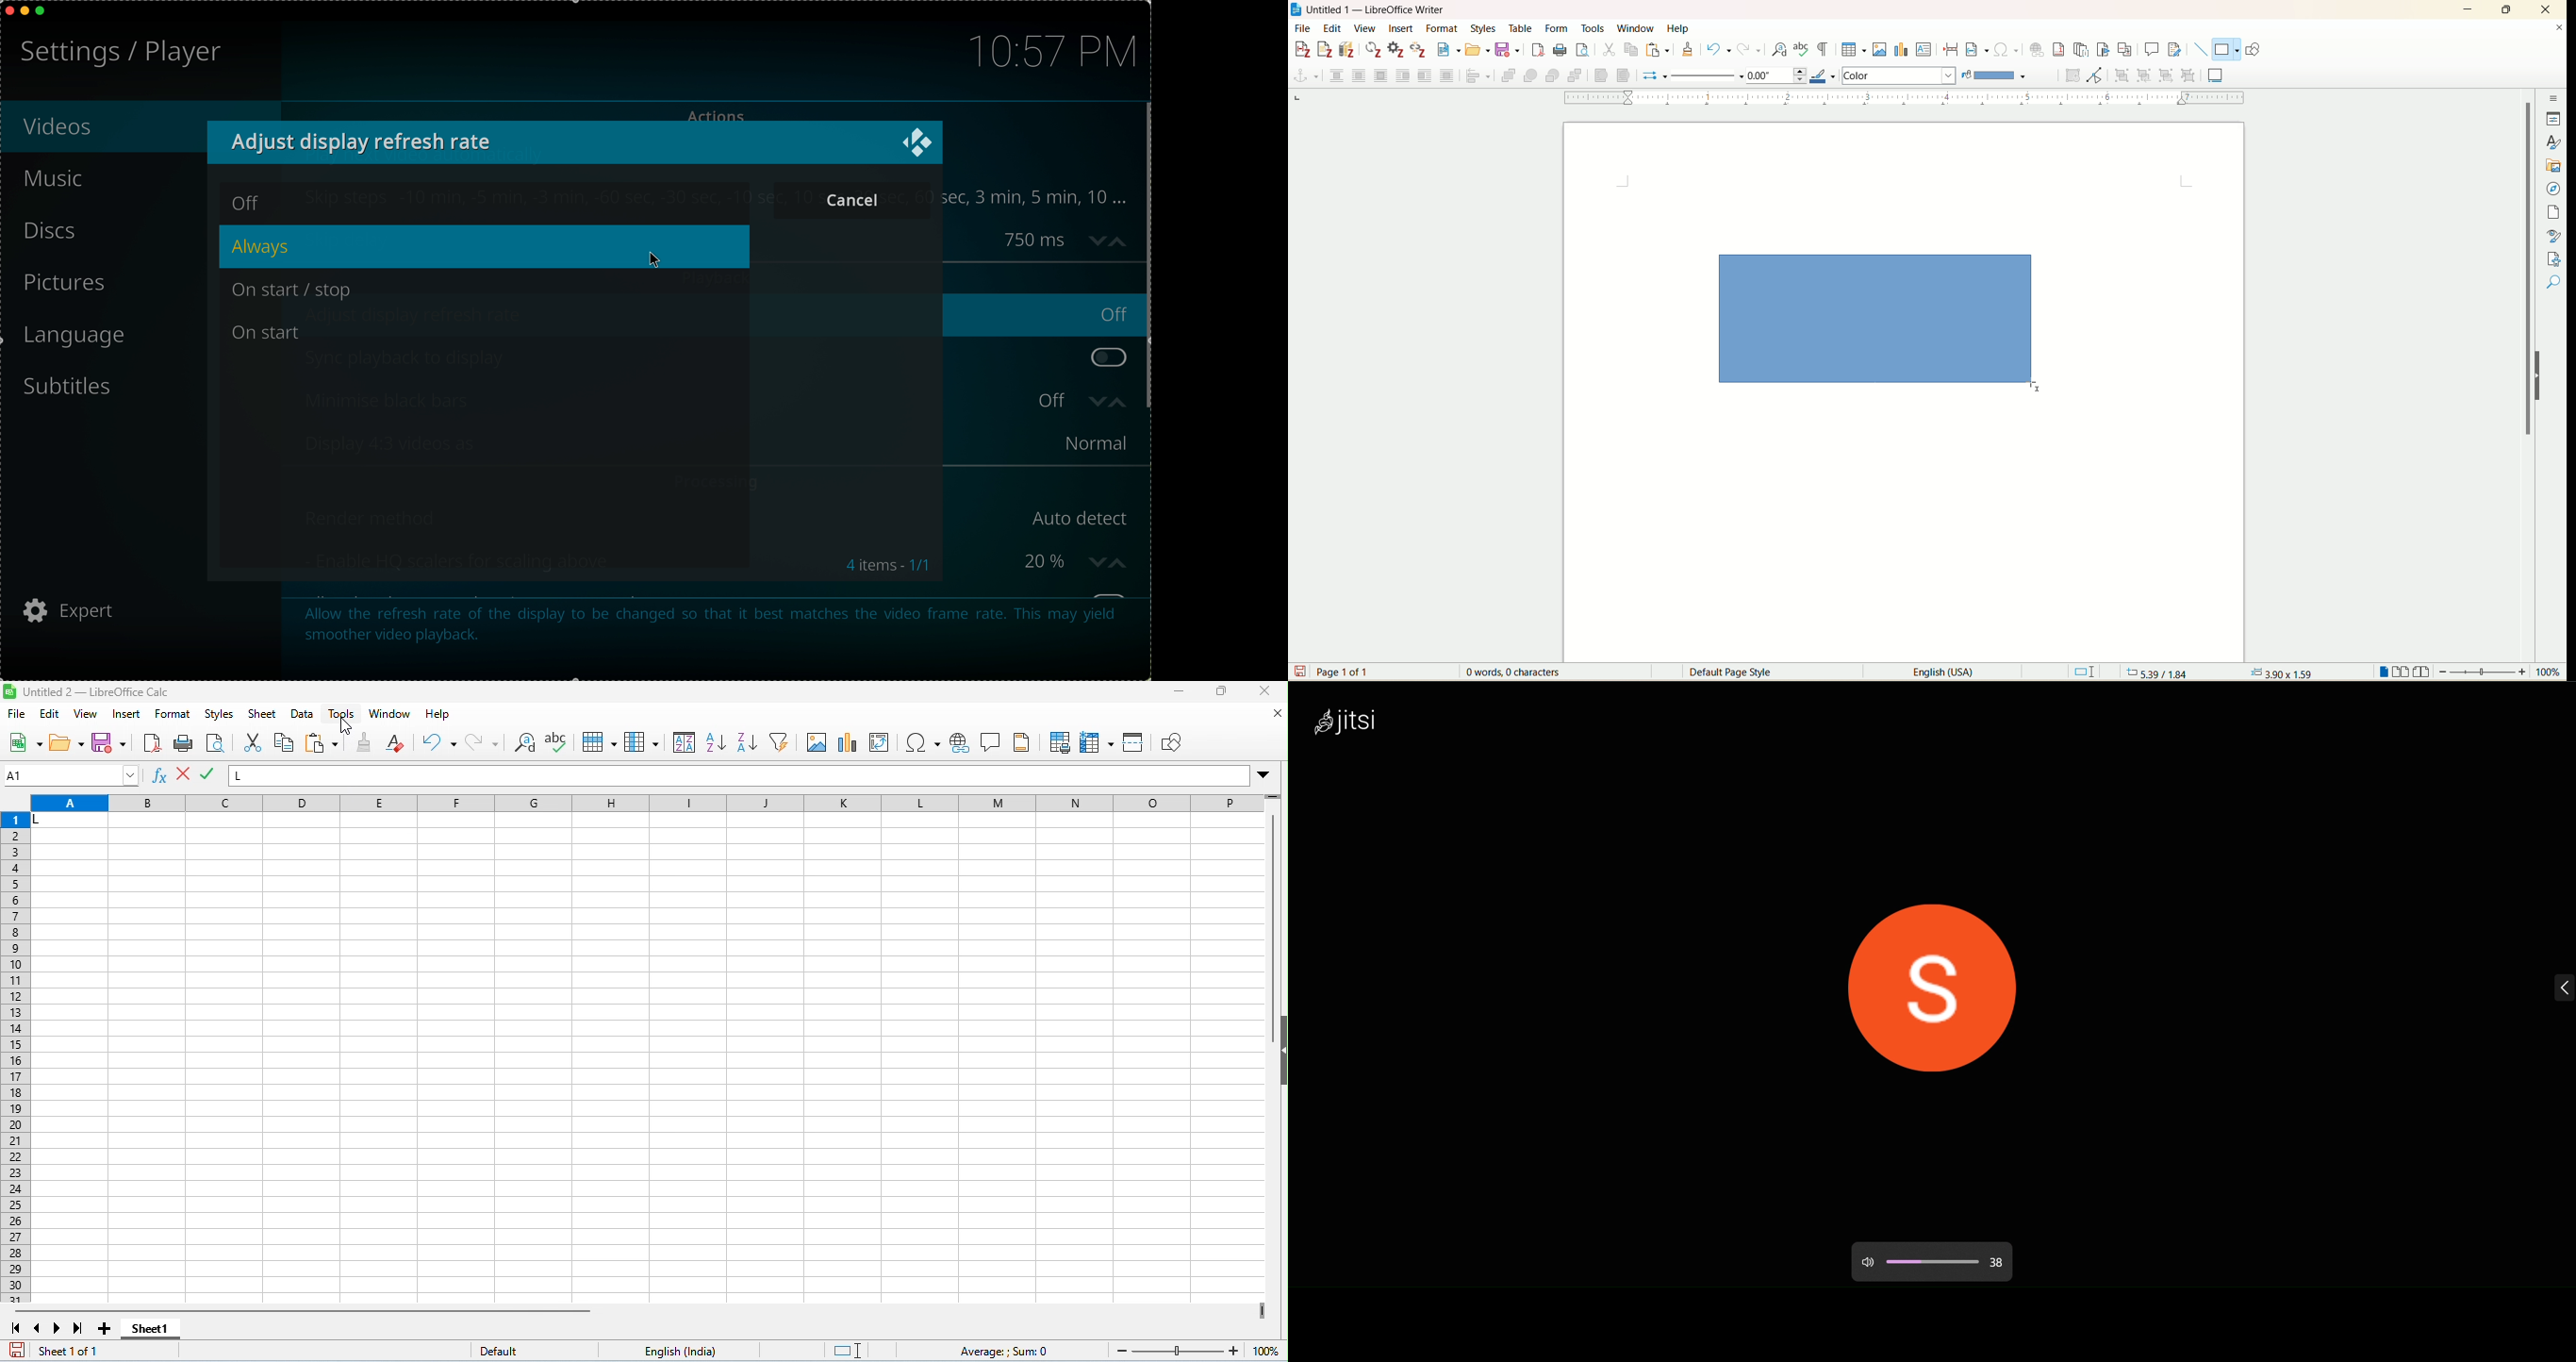 The width and height of the screenshot is (2576, 1372). I want to click on to foreground, so click(1604, 75).